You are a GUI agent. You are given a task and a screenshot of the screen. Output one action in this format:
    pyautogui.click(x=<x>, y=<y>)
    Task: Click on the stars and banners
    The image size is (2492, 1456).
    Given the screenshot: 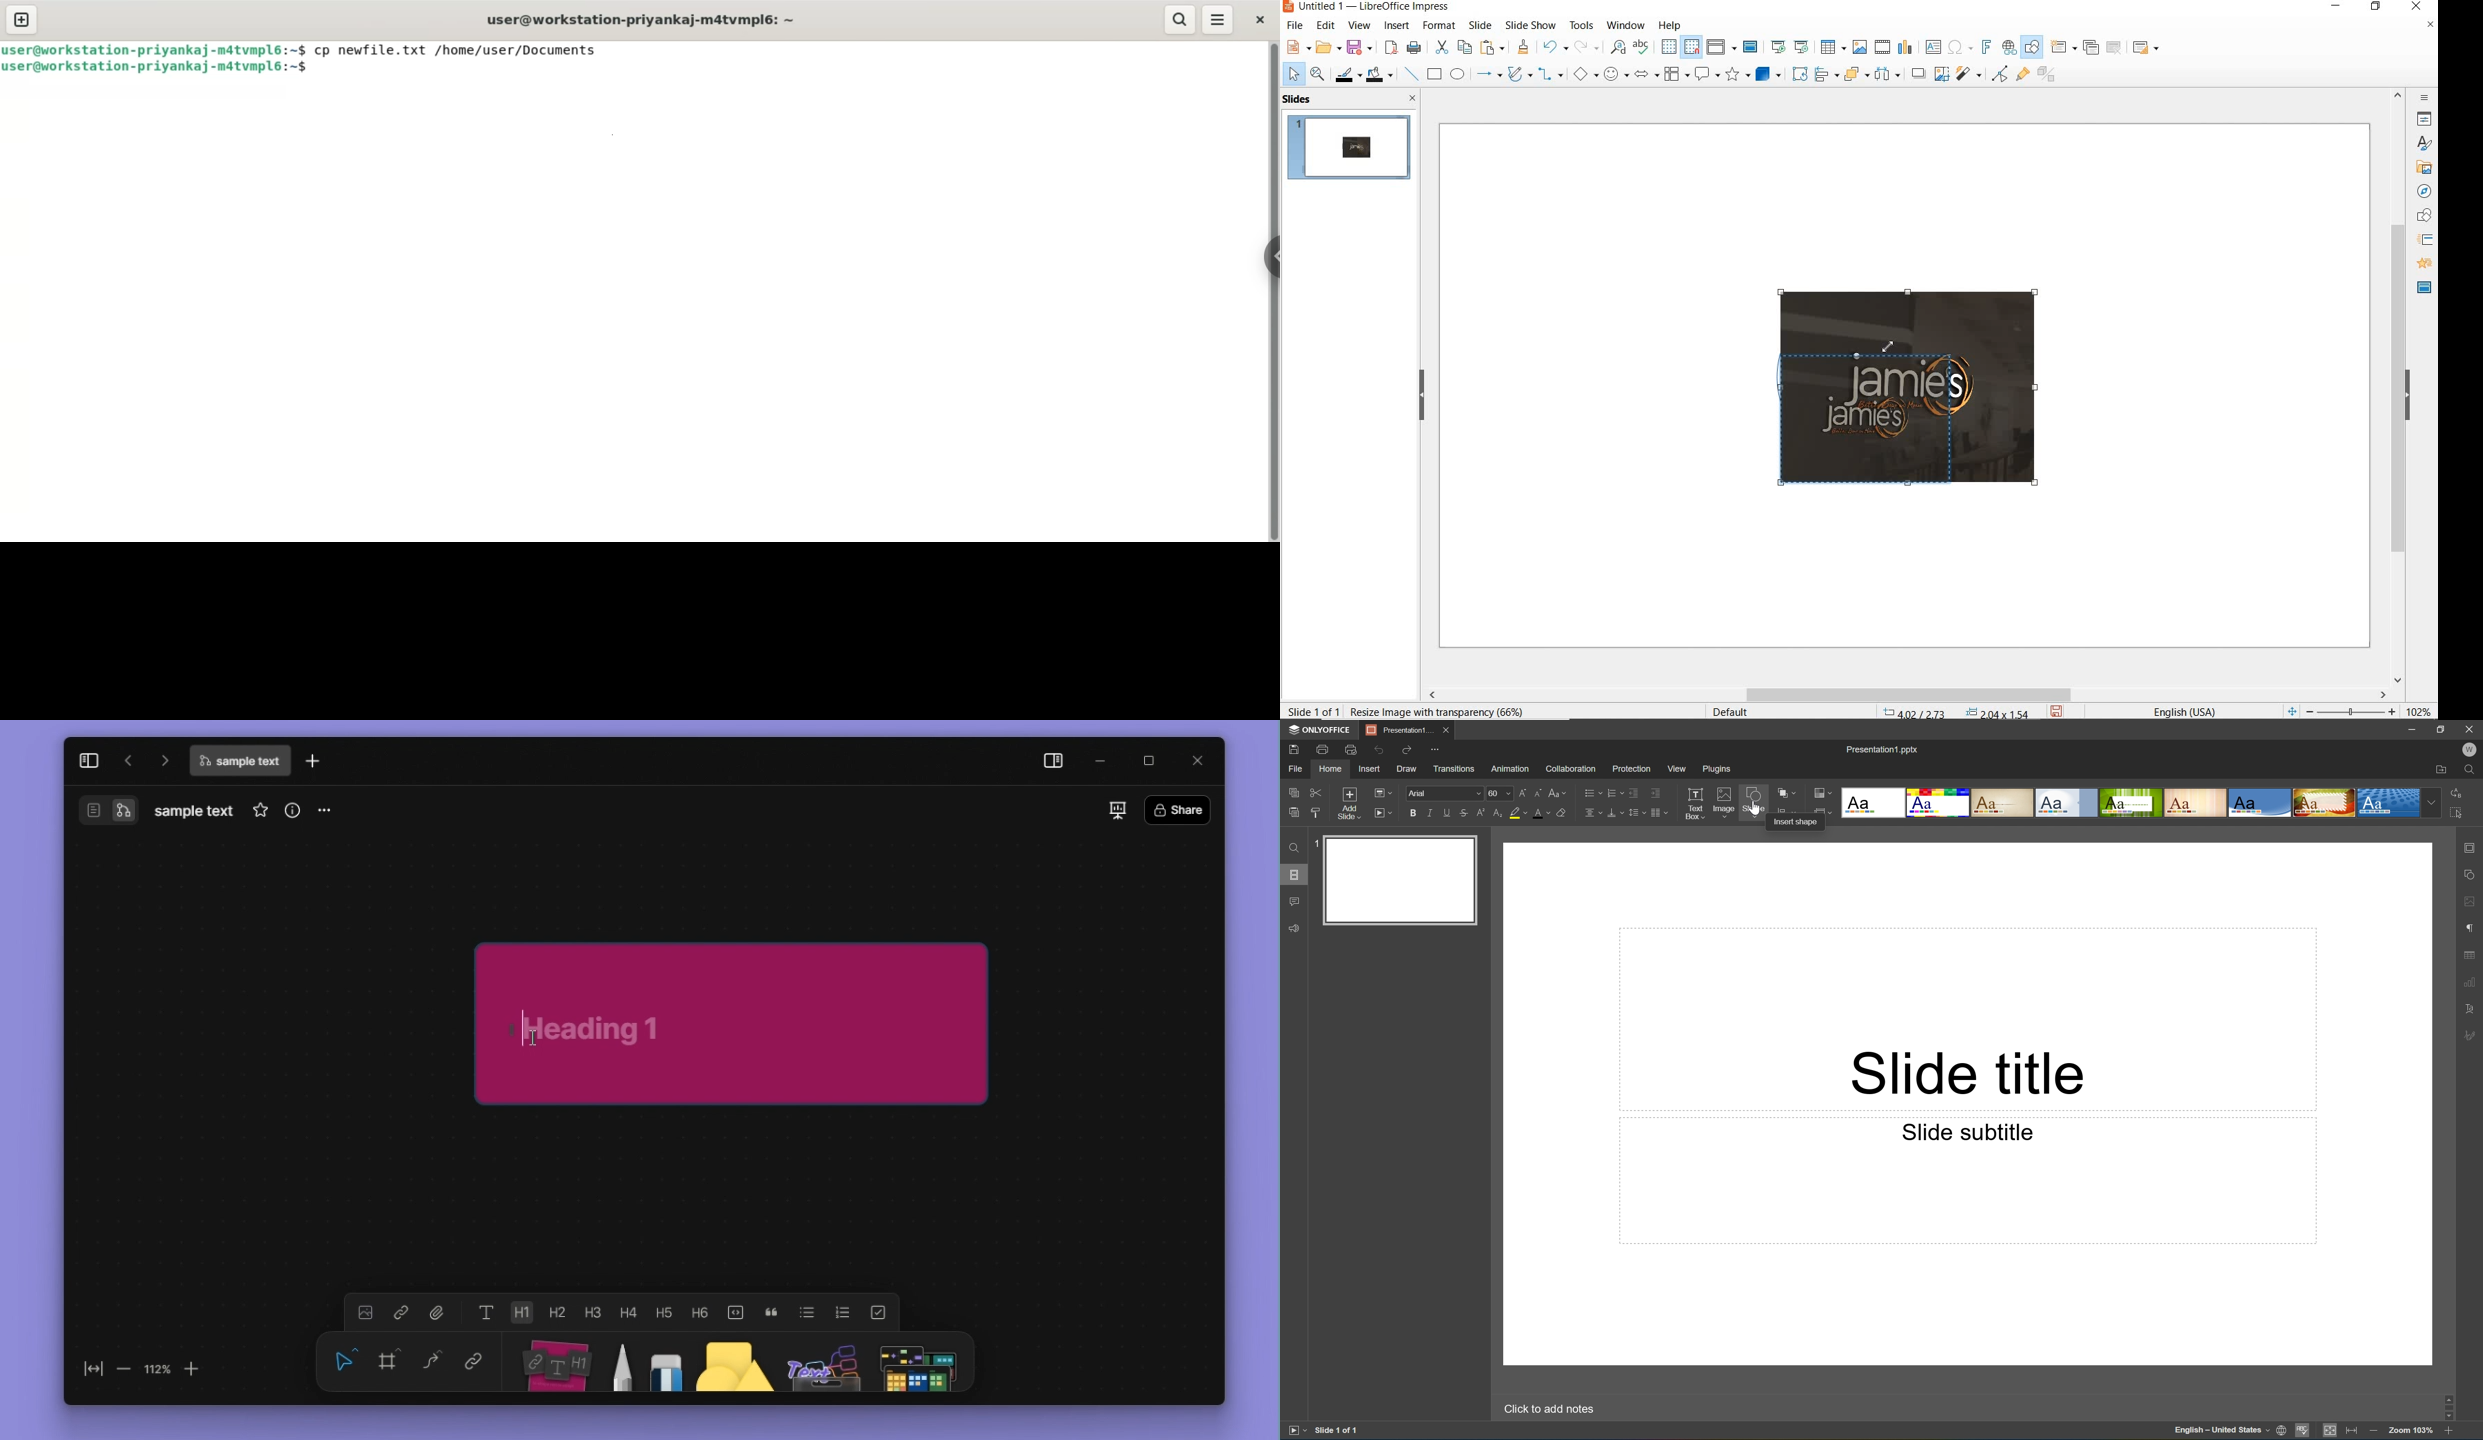 What is the action you would take?
    pyautogui.click(x=1737, y=76)
    